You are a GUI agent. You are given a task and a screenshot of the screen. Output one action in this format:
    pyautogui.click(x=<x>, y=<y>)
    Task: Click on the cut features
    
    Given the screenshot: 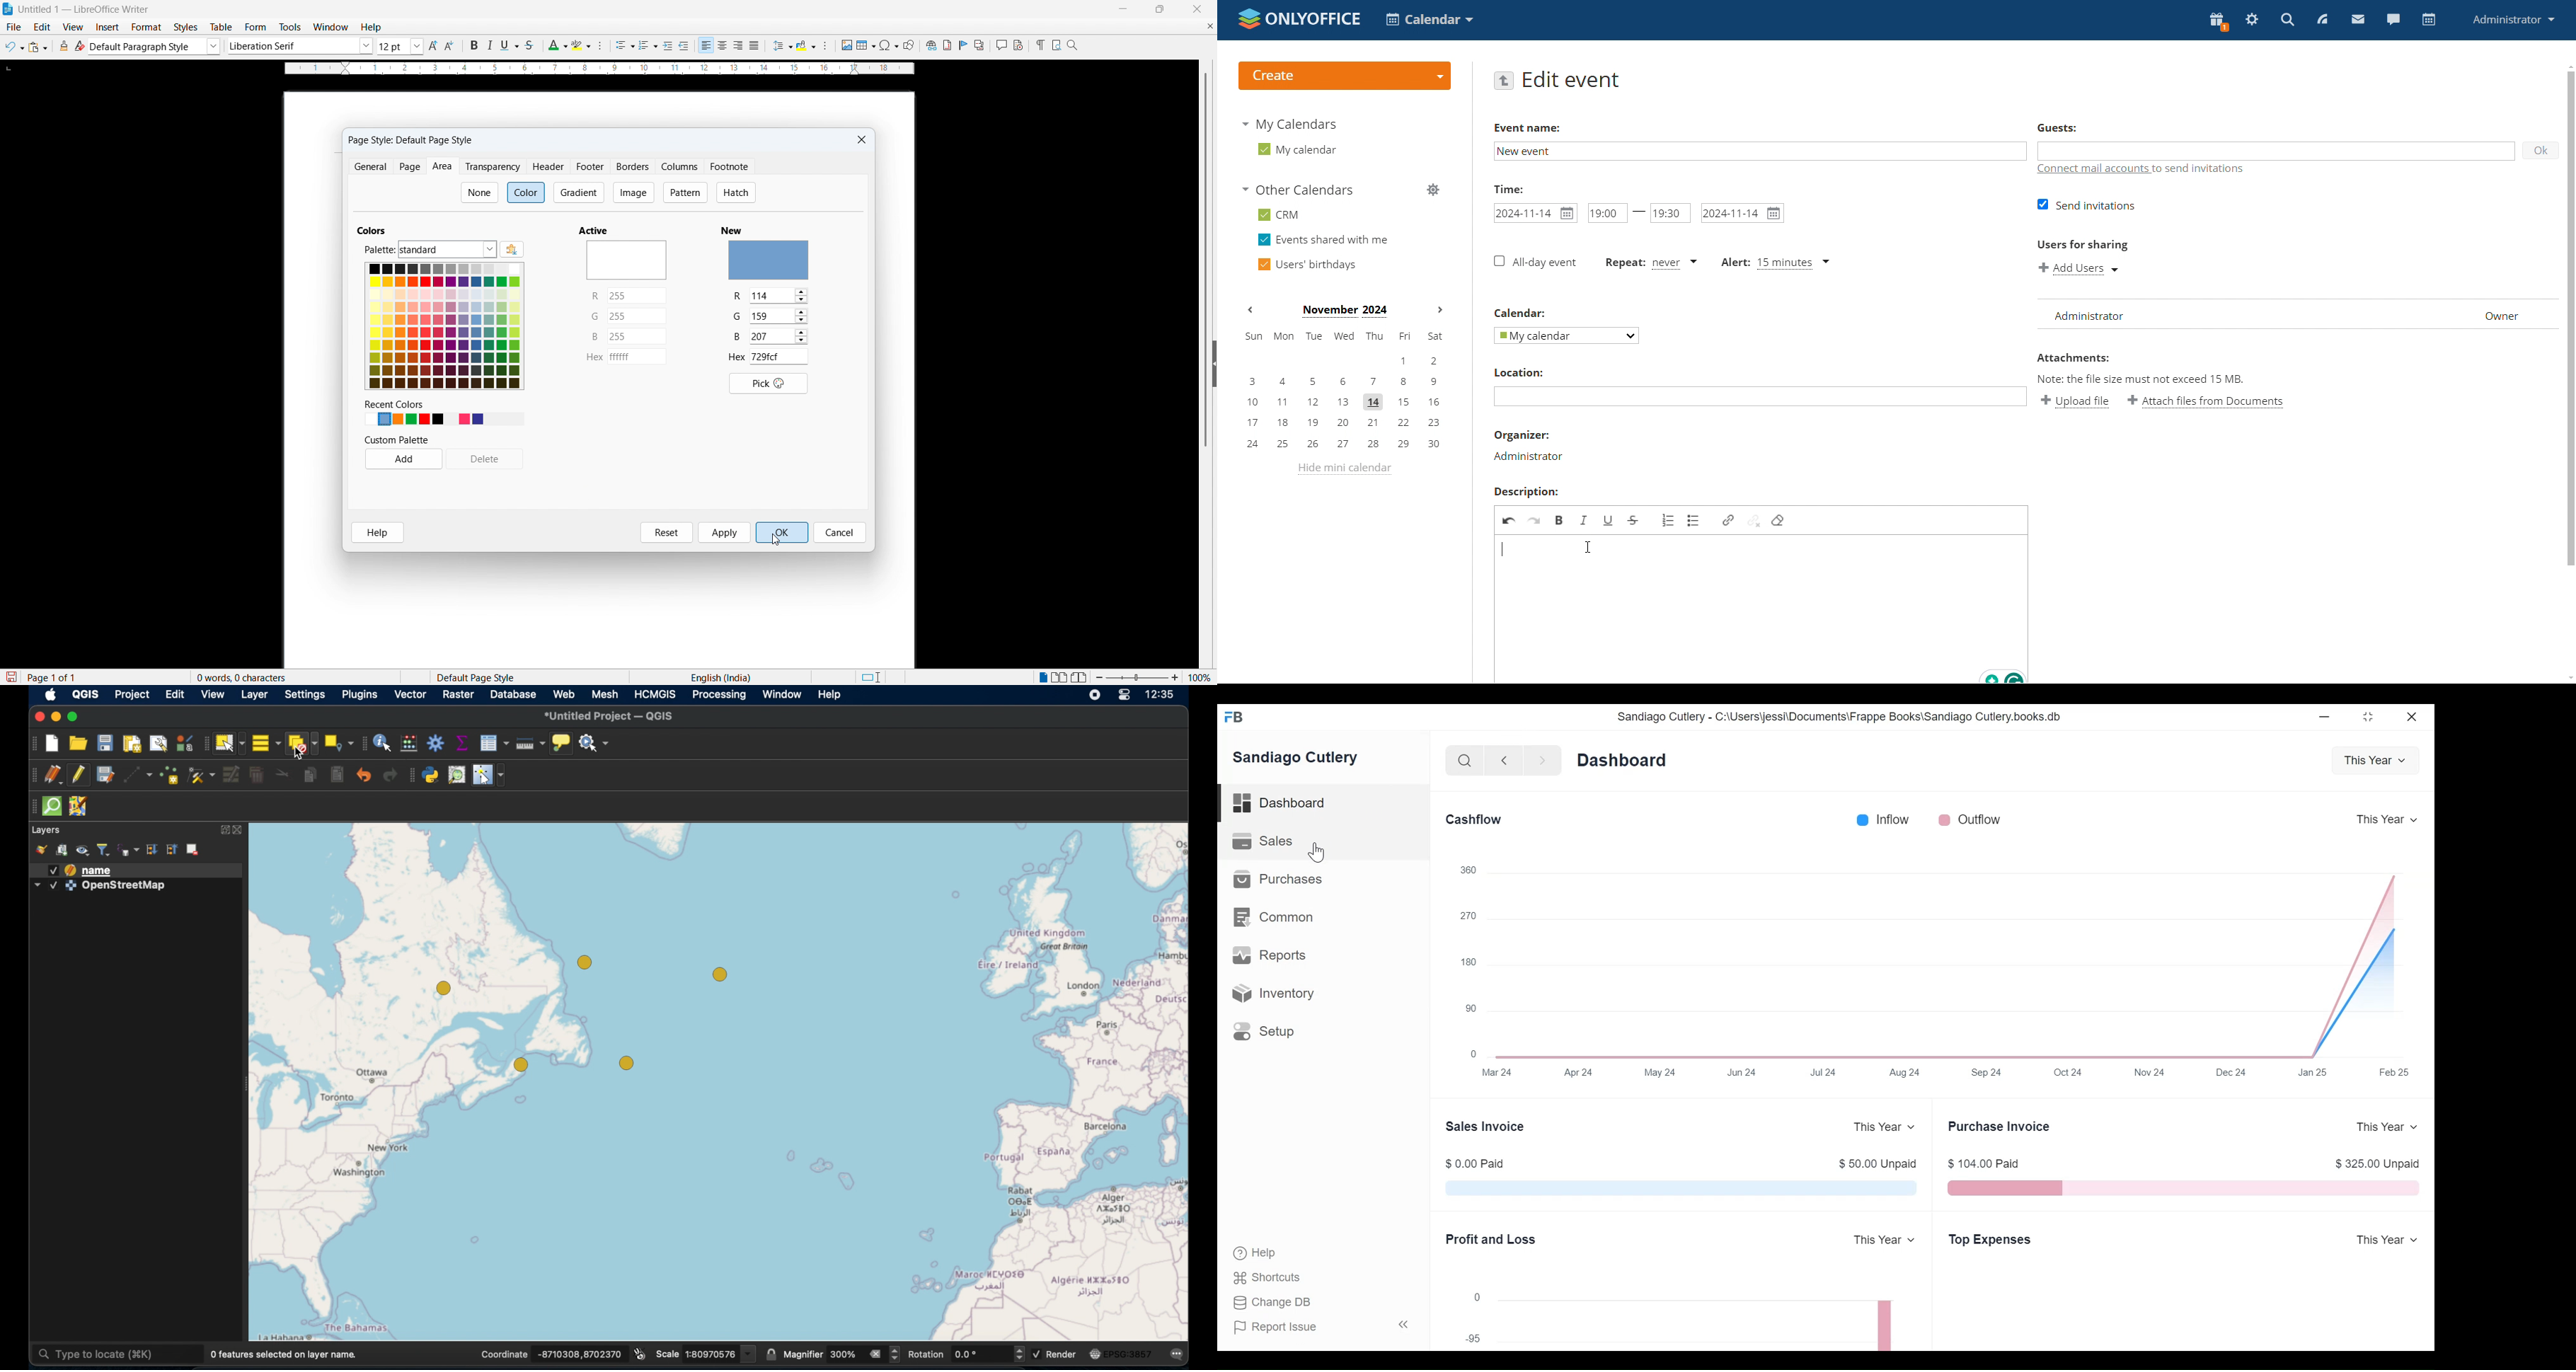 What is the action you would take?
    pyautogui.click(x=284, y=775)
    